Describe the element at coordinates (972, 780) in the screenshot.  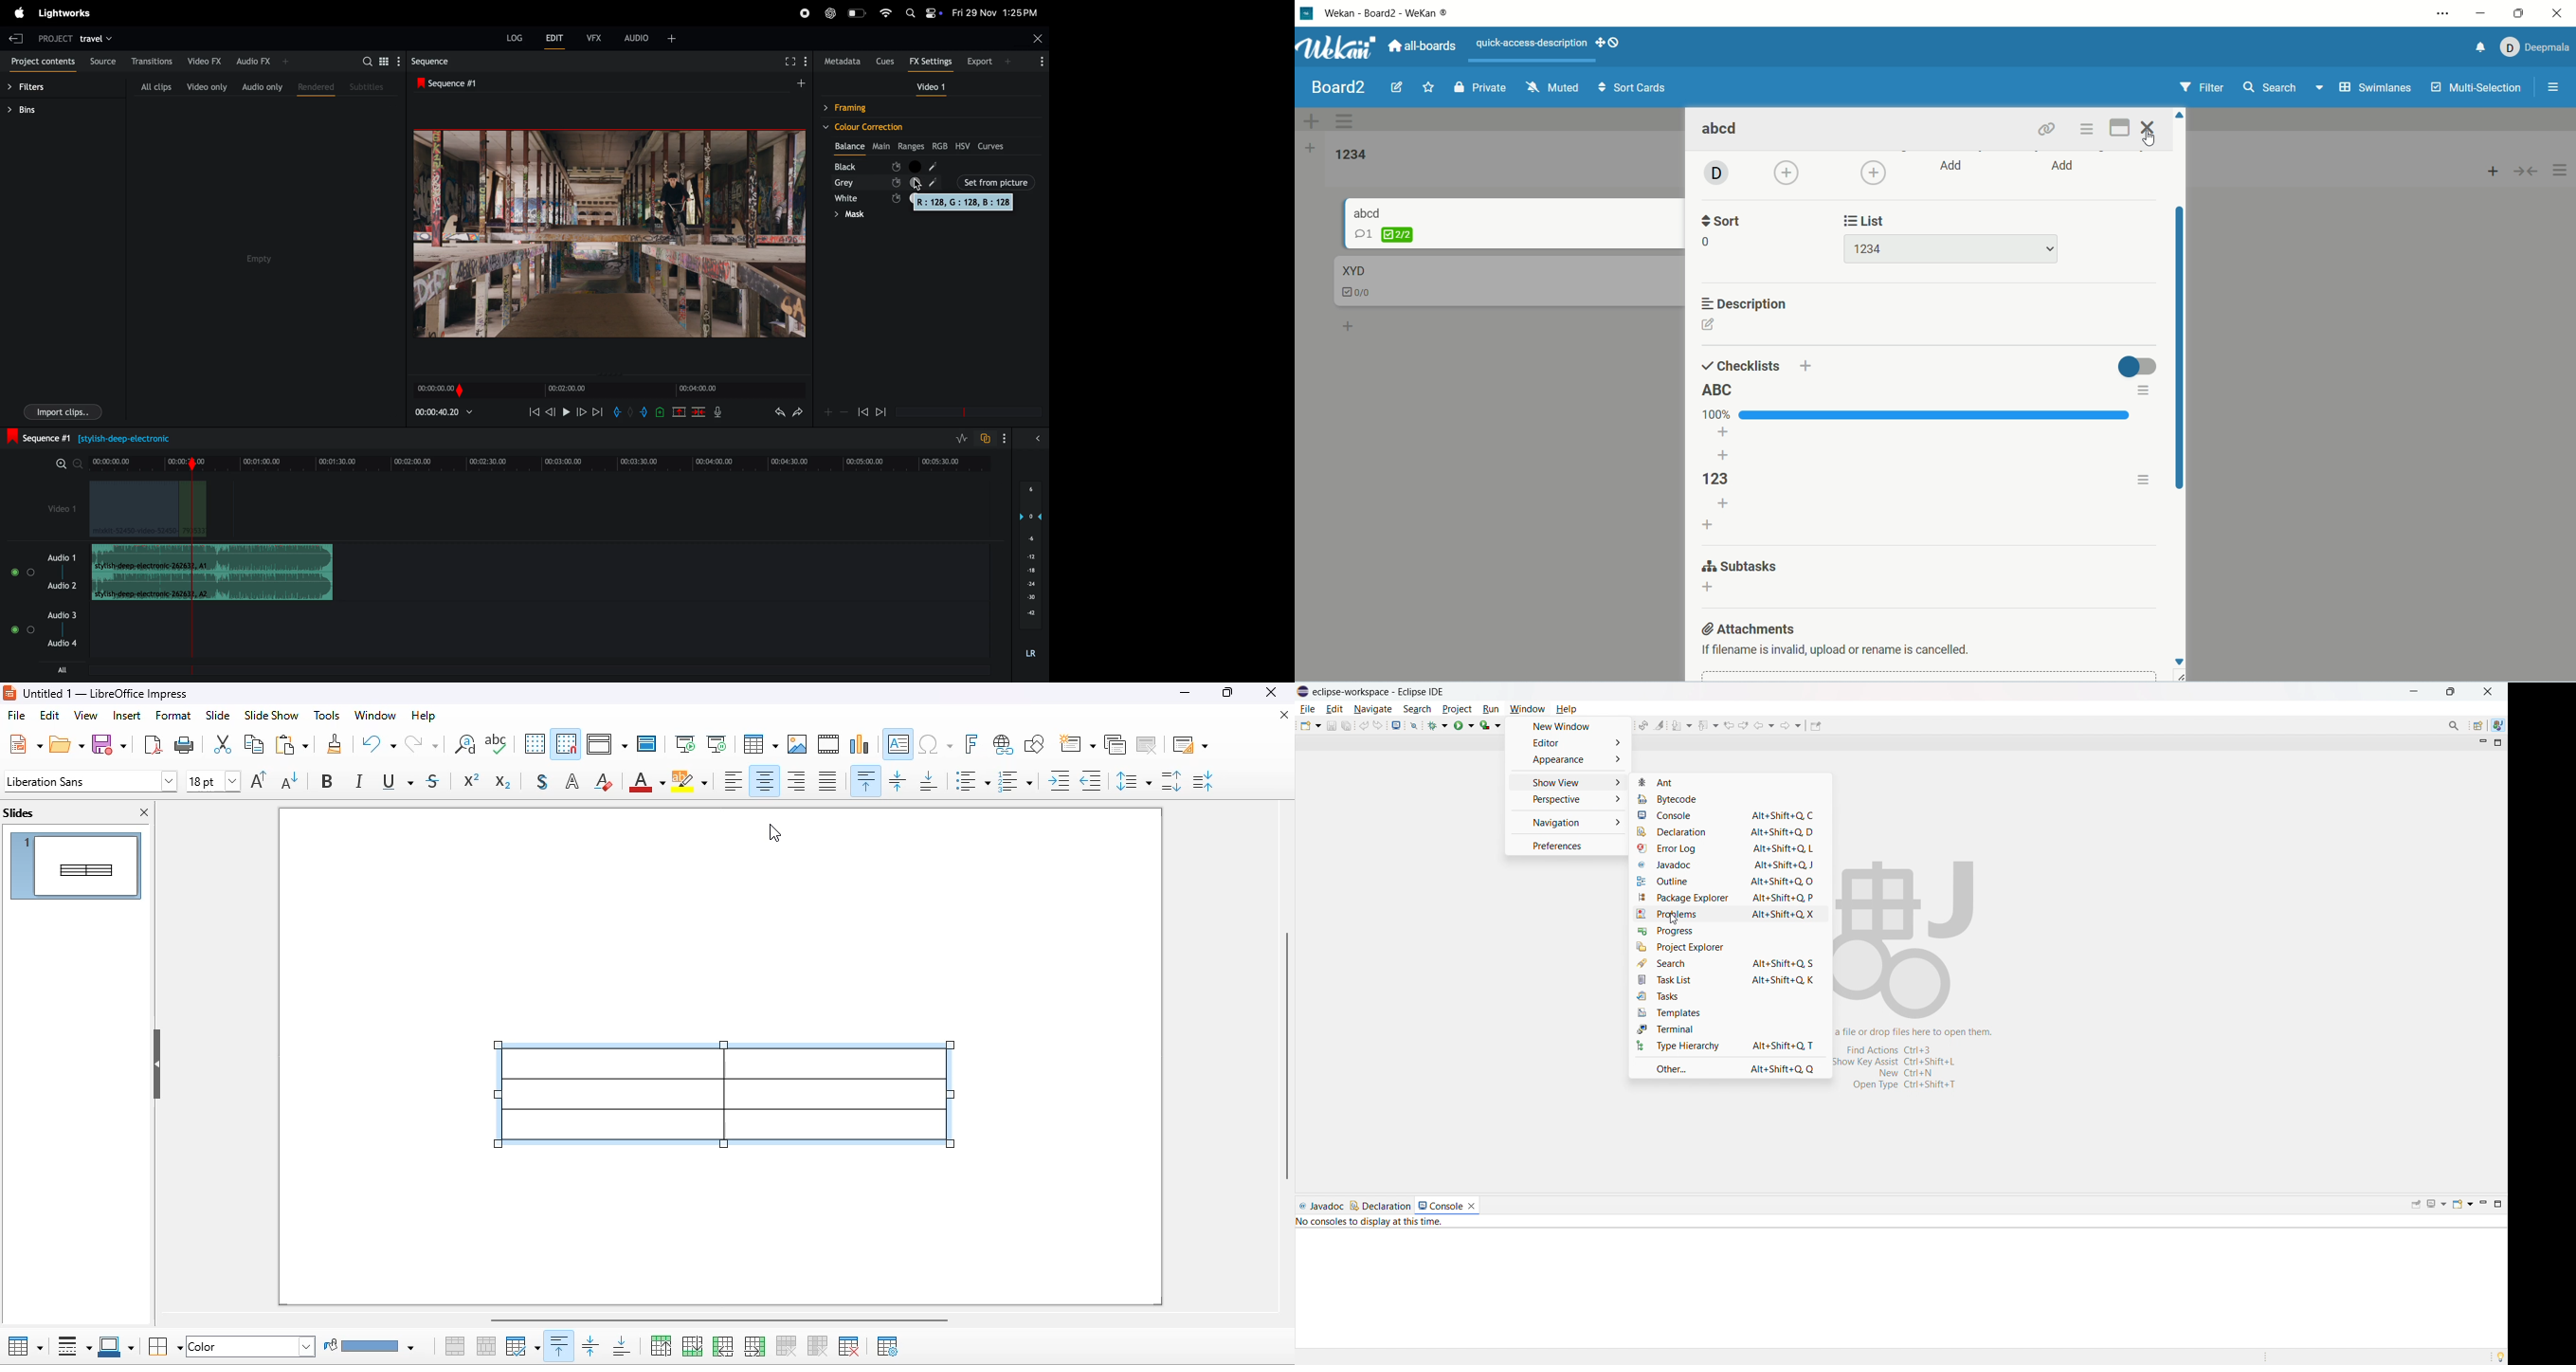
I see `toggle unordered list` at that location.